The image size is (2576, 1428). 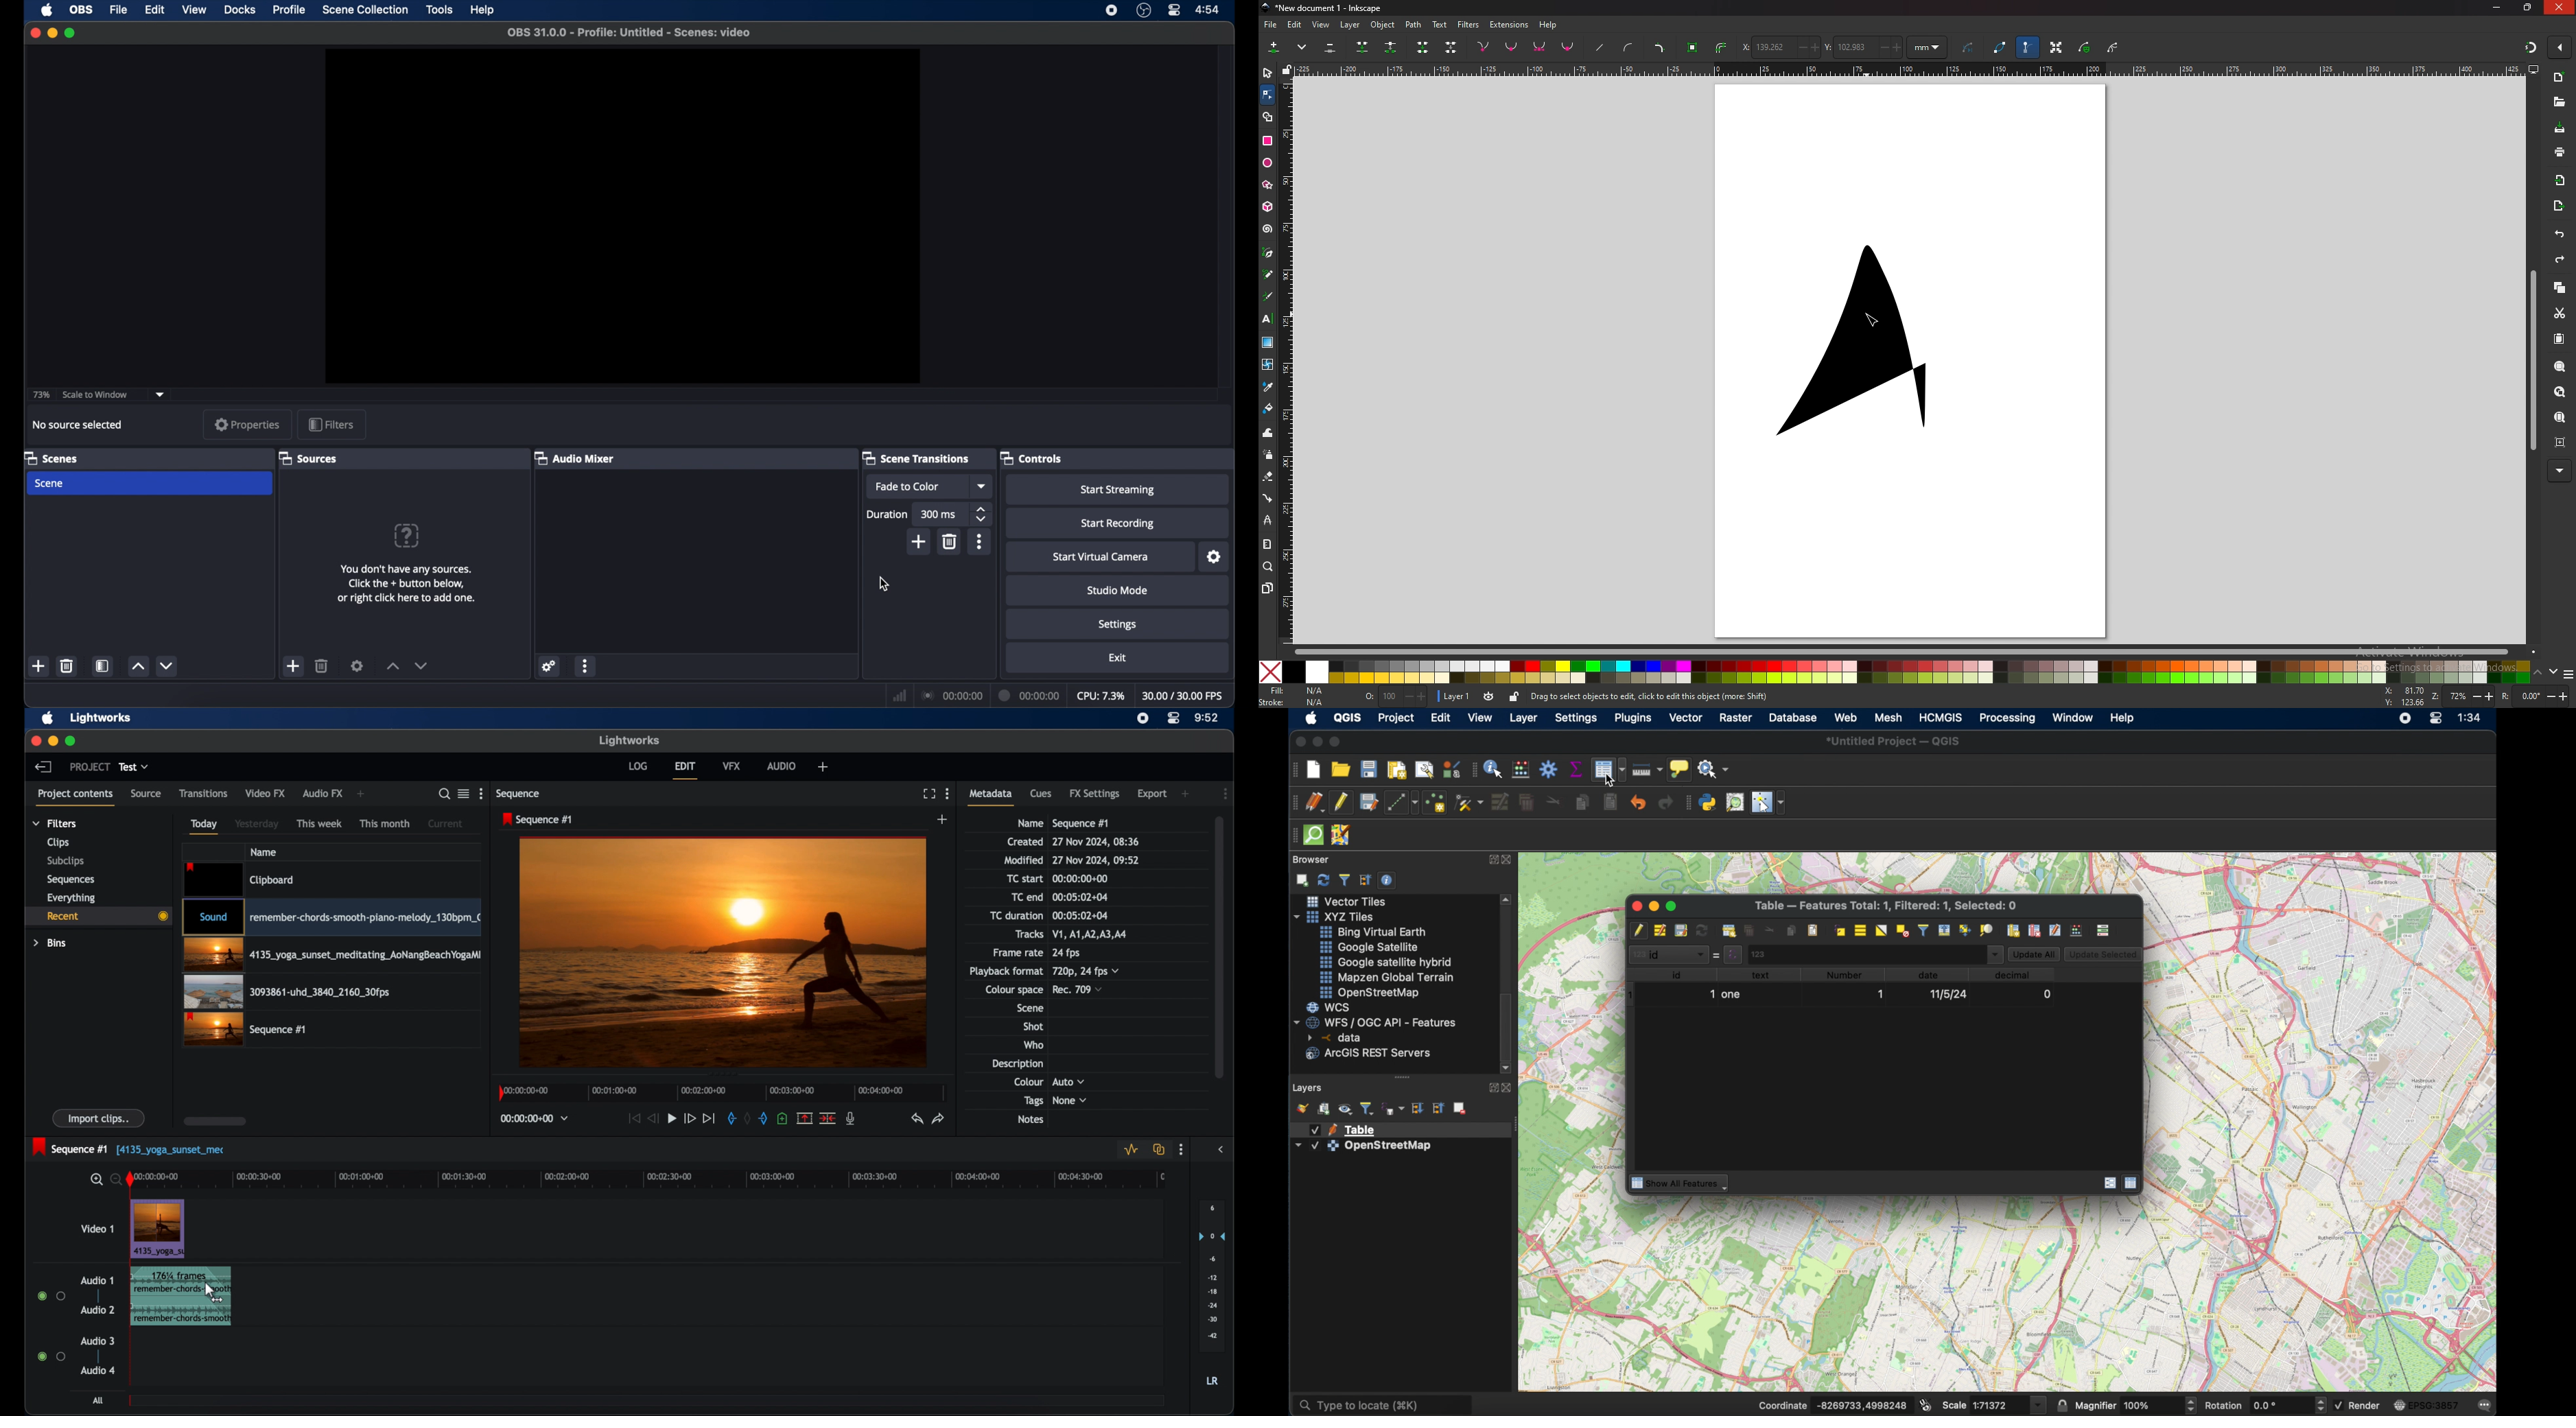 What do you see at coordinates (2554, 672) in the screenshot?
I see `down` at bounding box center [2554, 672].